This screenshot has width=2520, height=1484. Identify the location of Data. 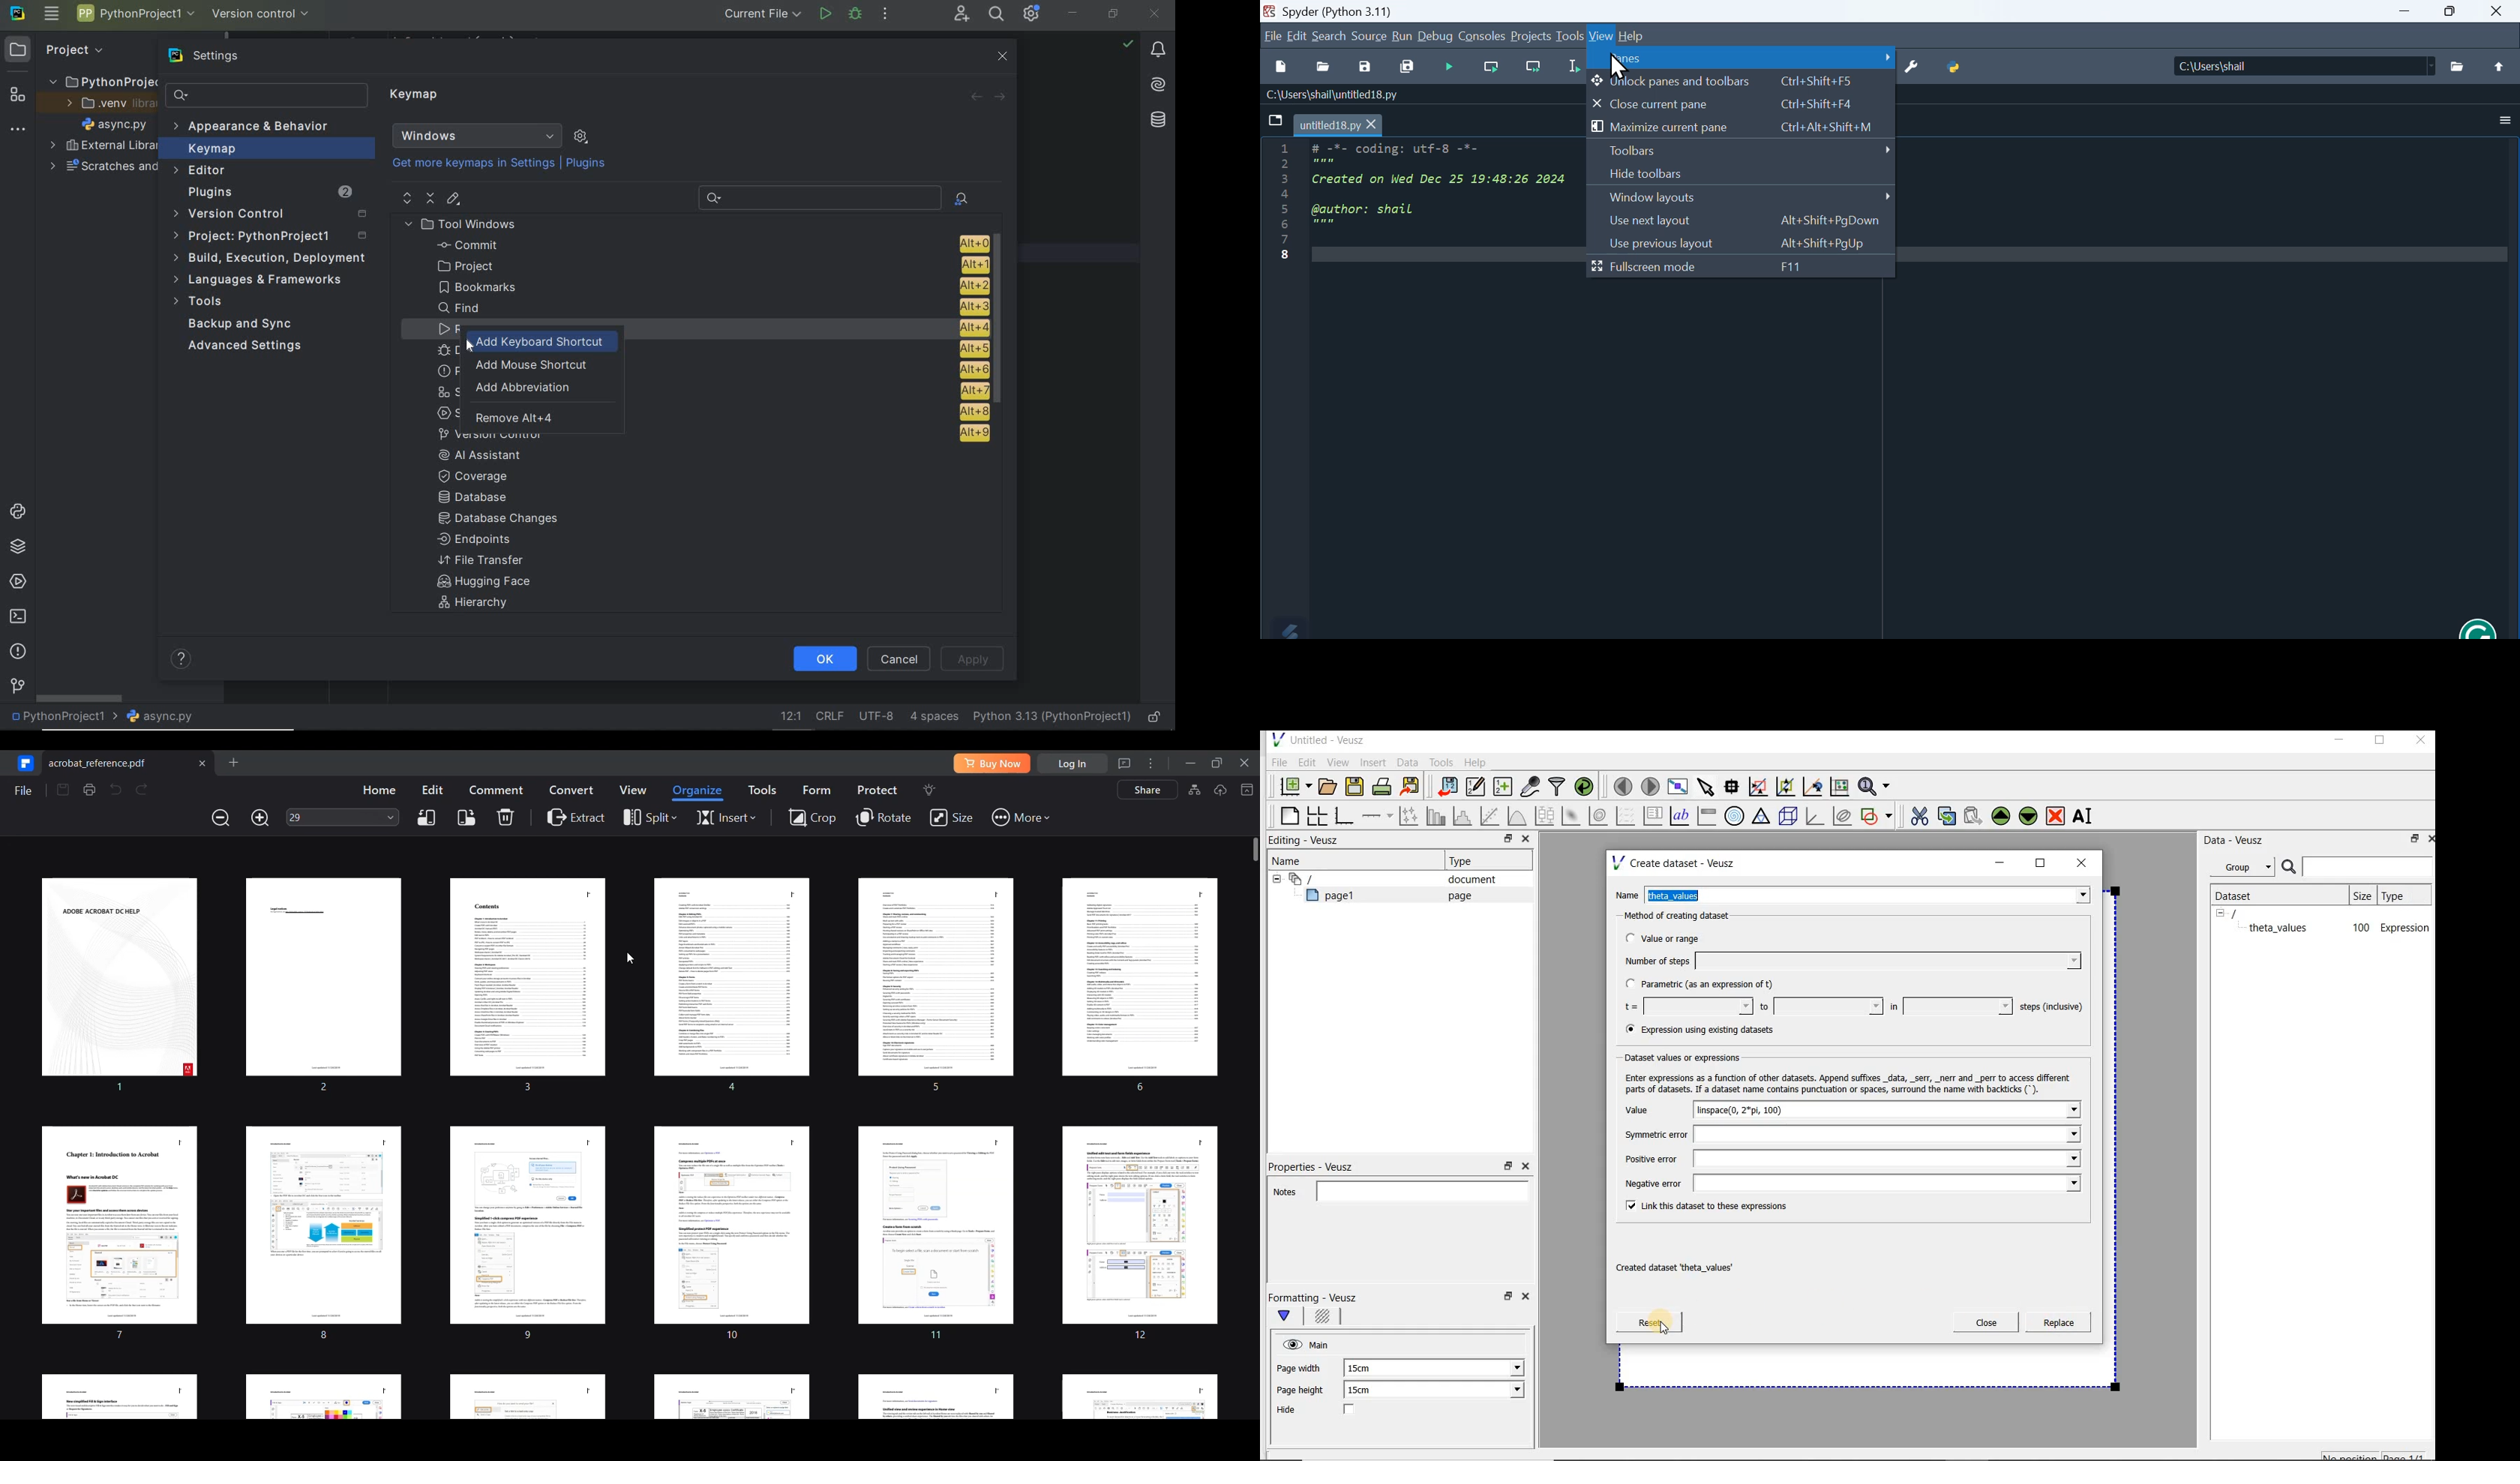
(1408, 762).